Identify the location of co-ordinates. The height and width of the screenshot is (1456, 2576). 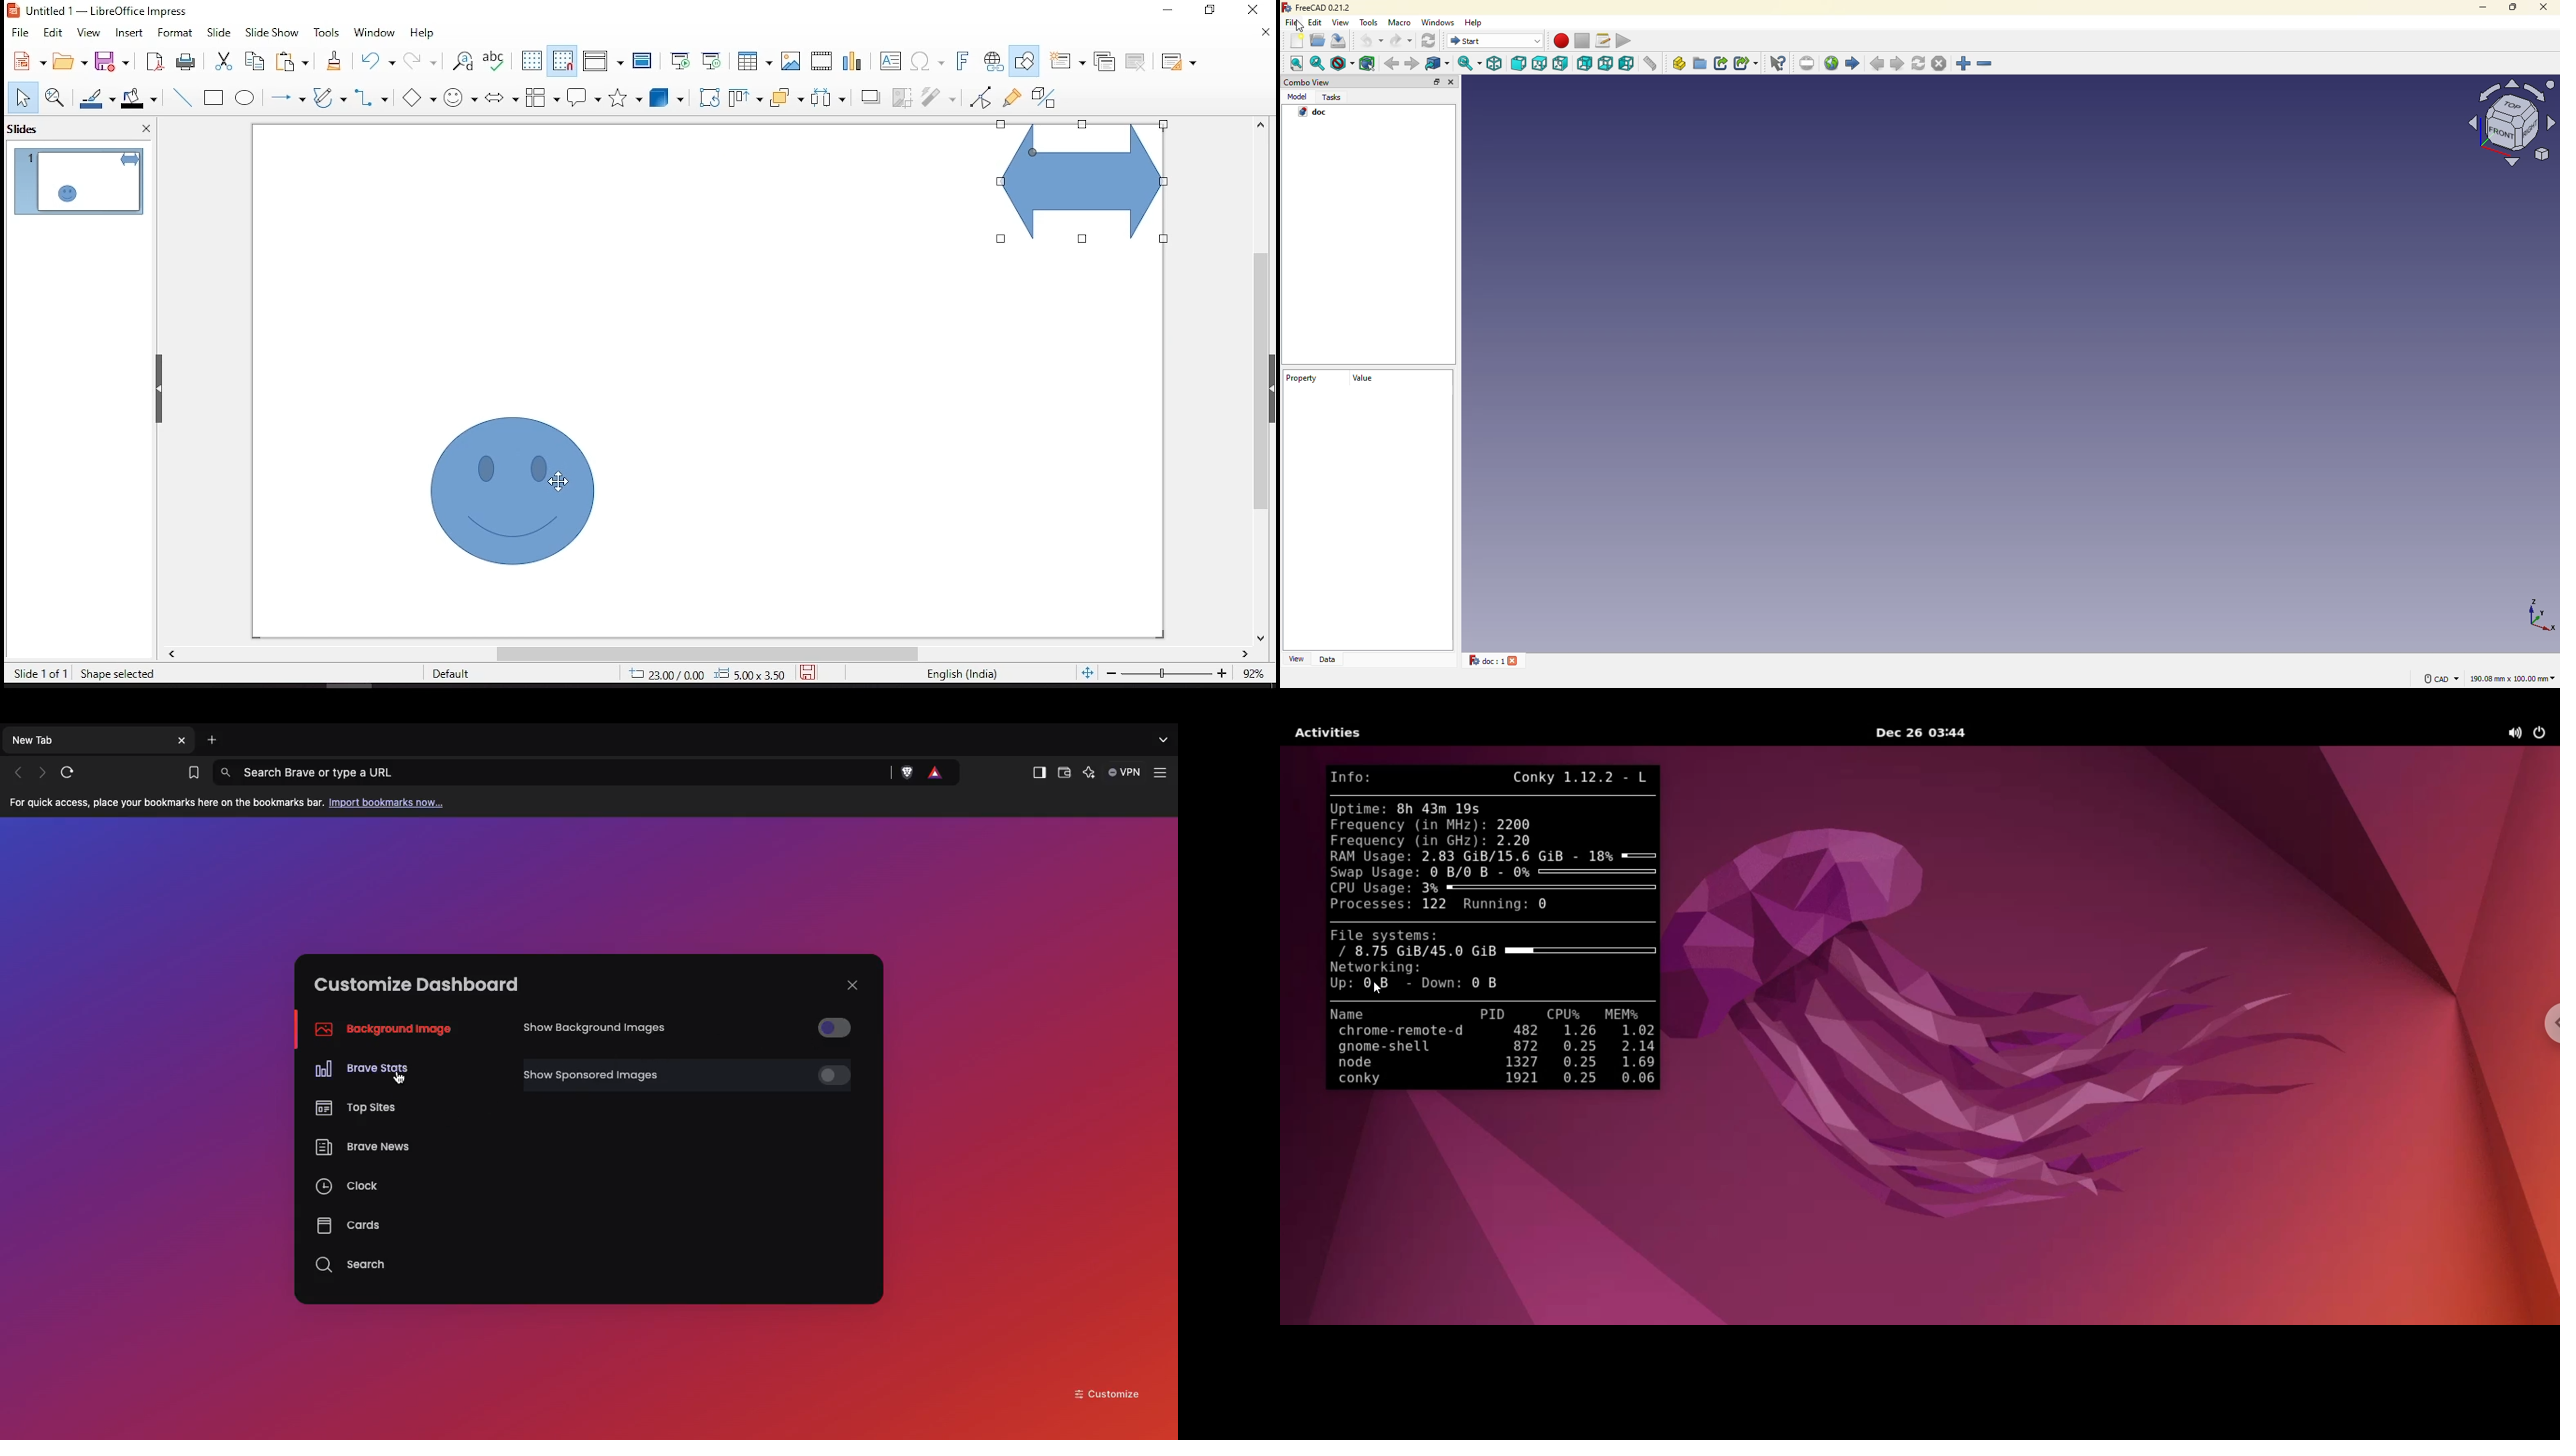
(2531, 614).